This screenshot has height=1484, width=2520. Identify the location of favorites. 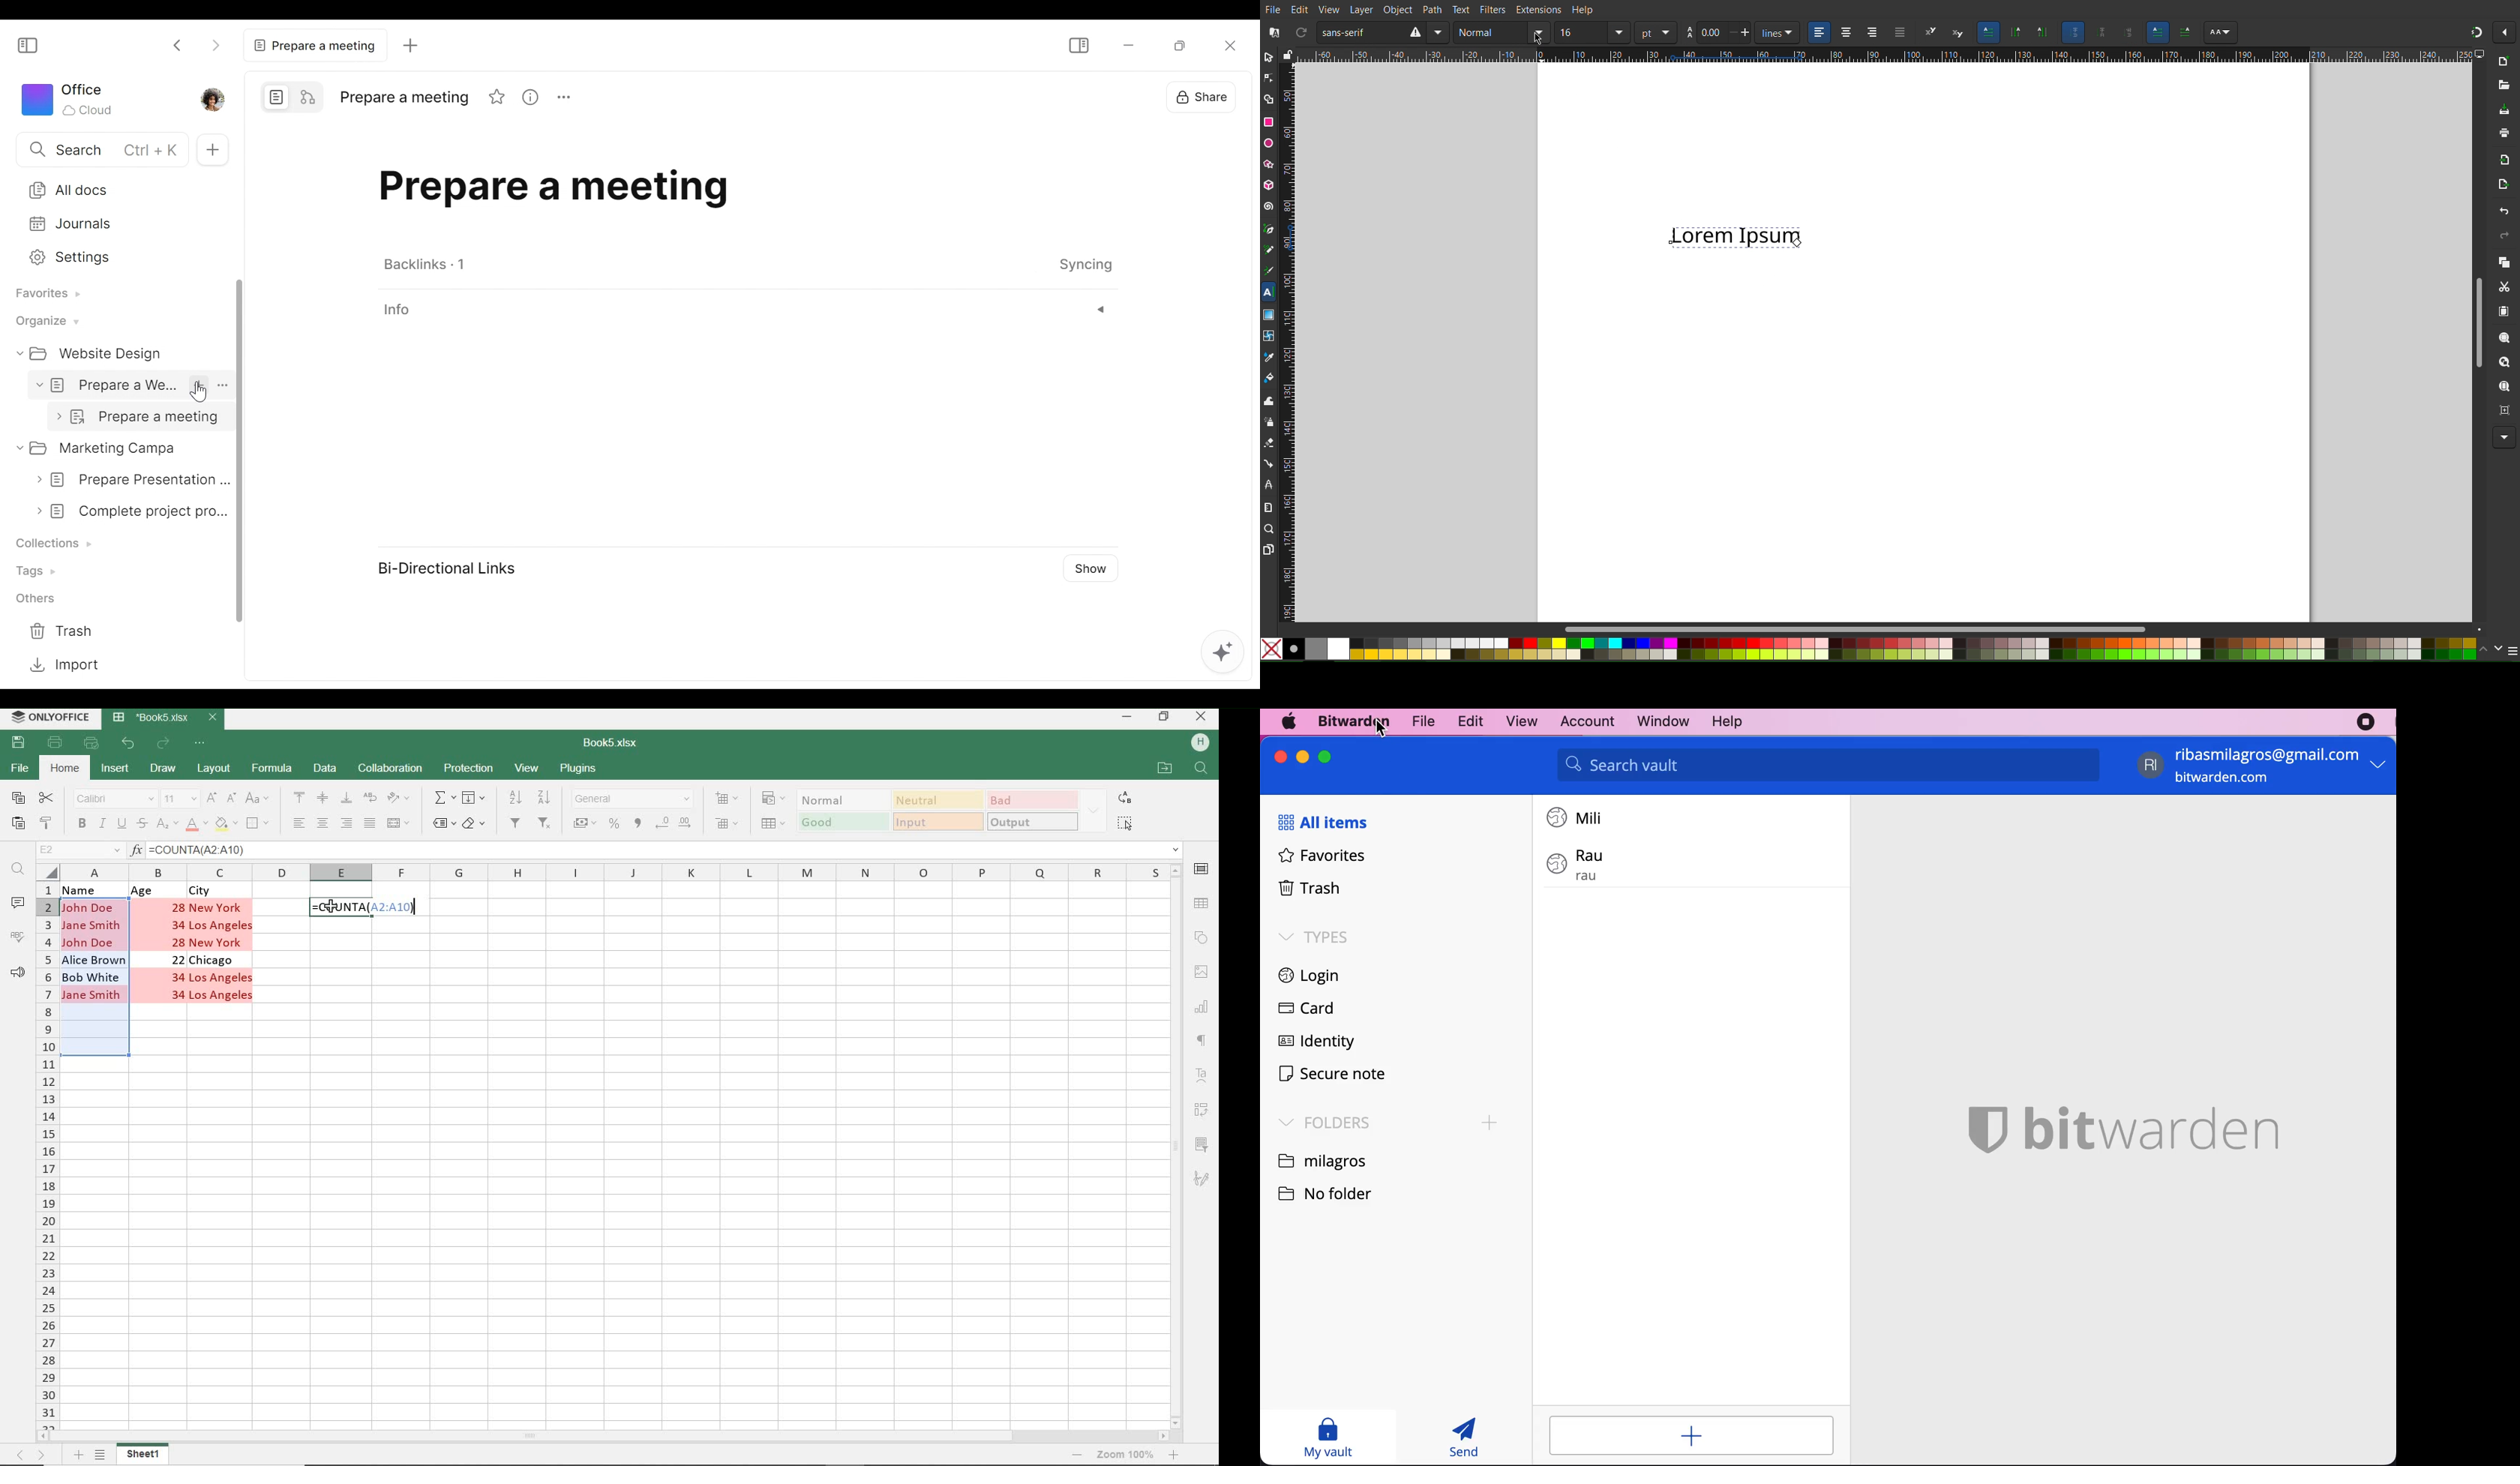
(1317, 859).